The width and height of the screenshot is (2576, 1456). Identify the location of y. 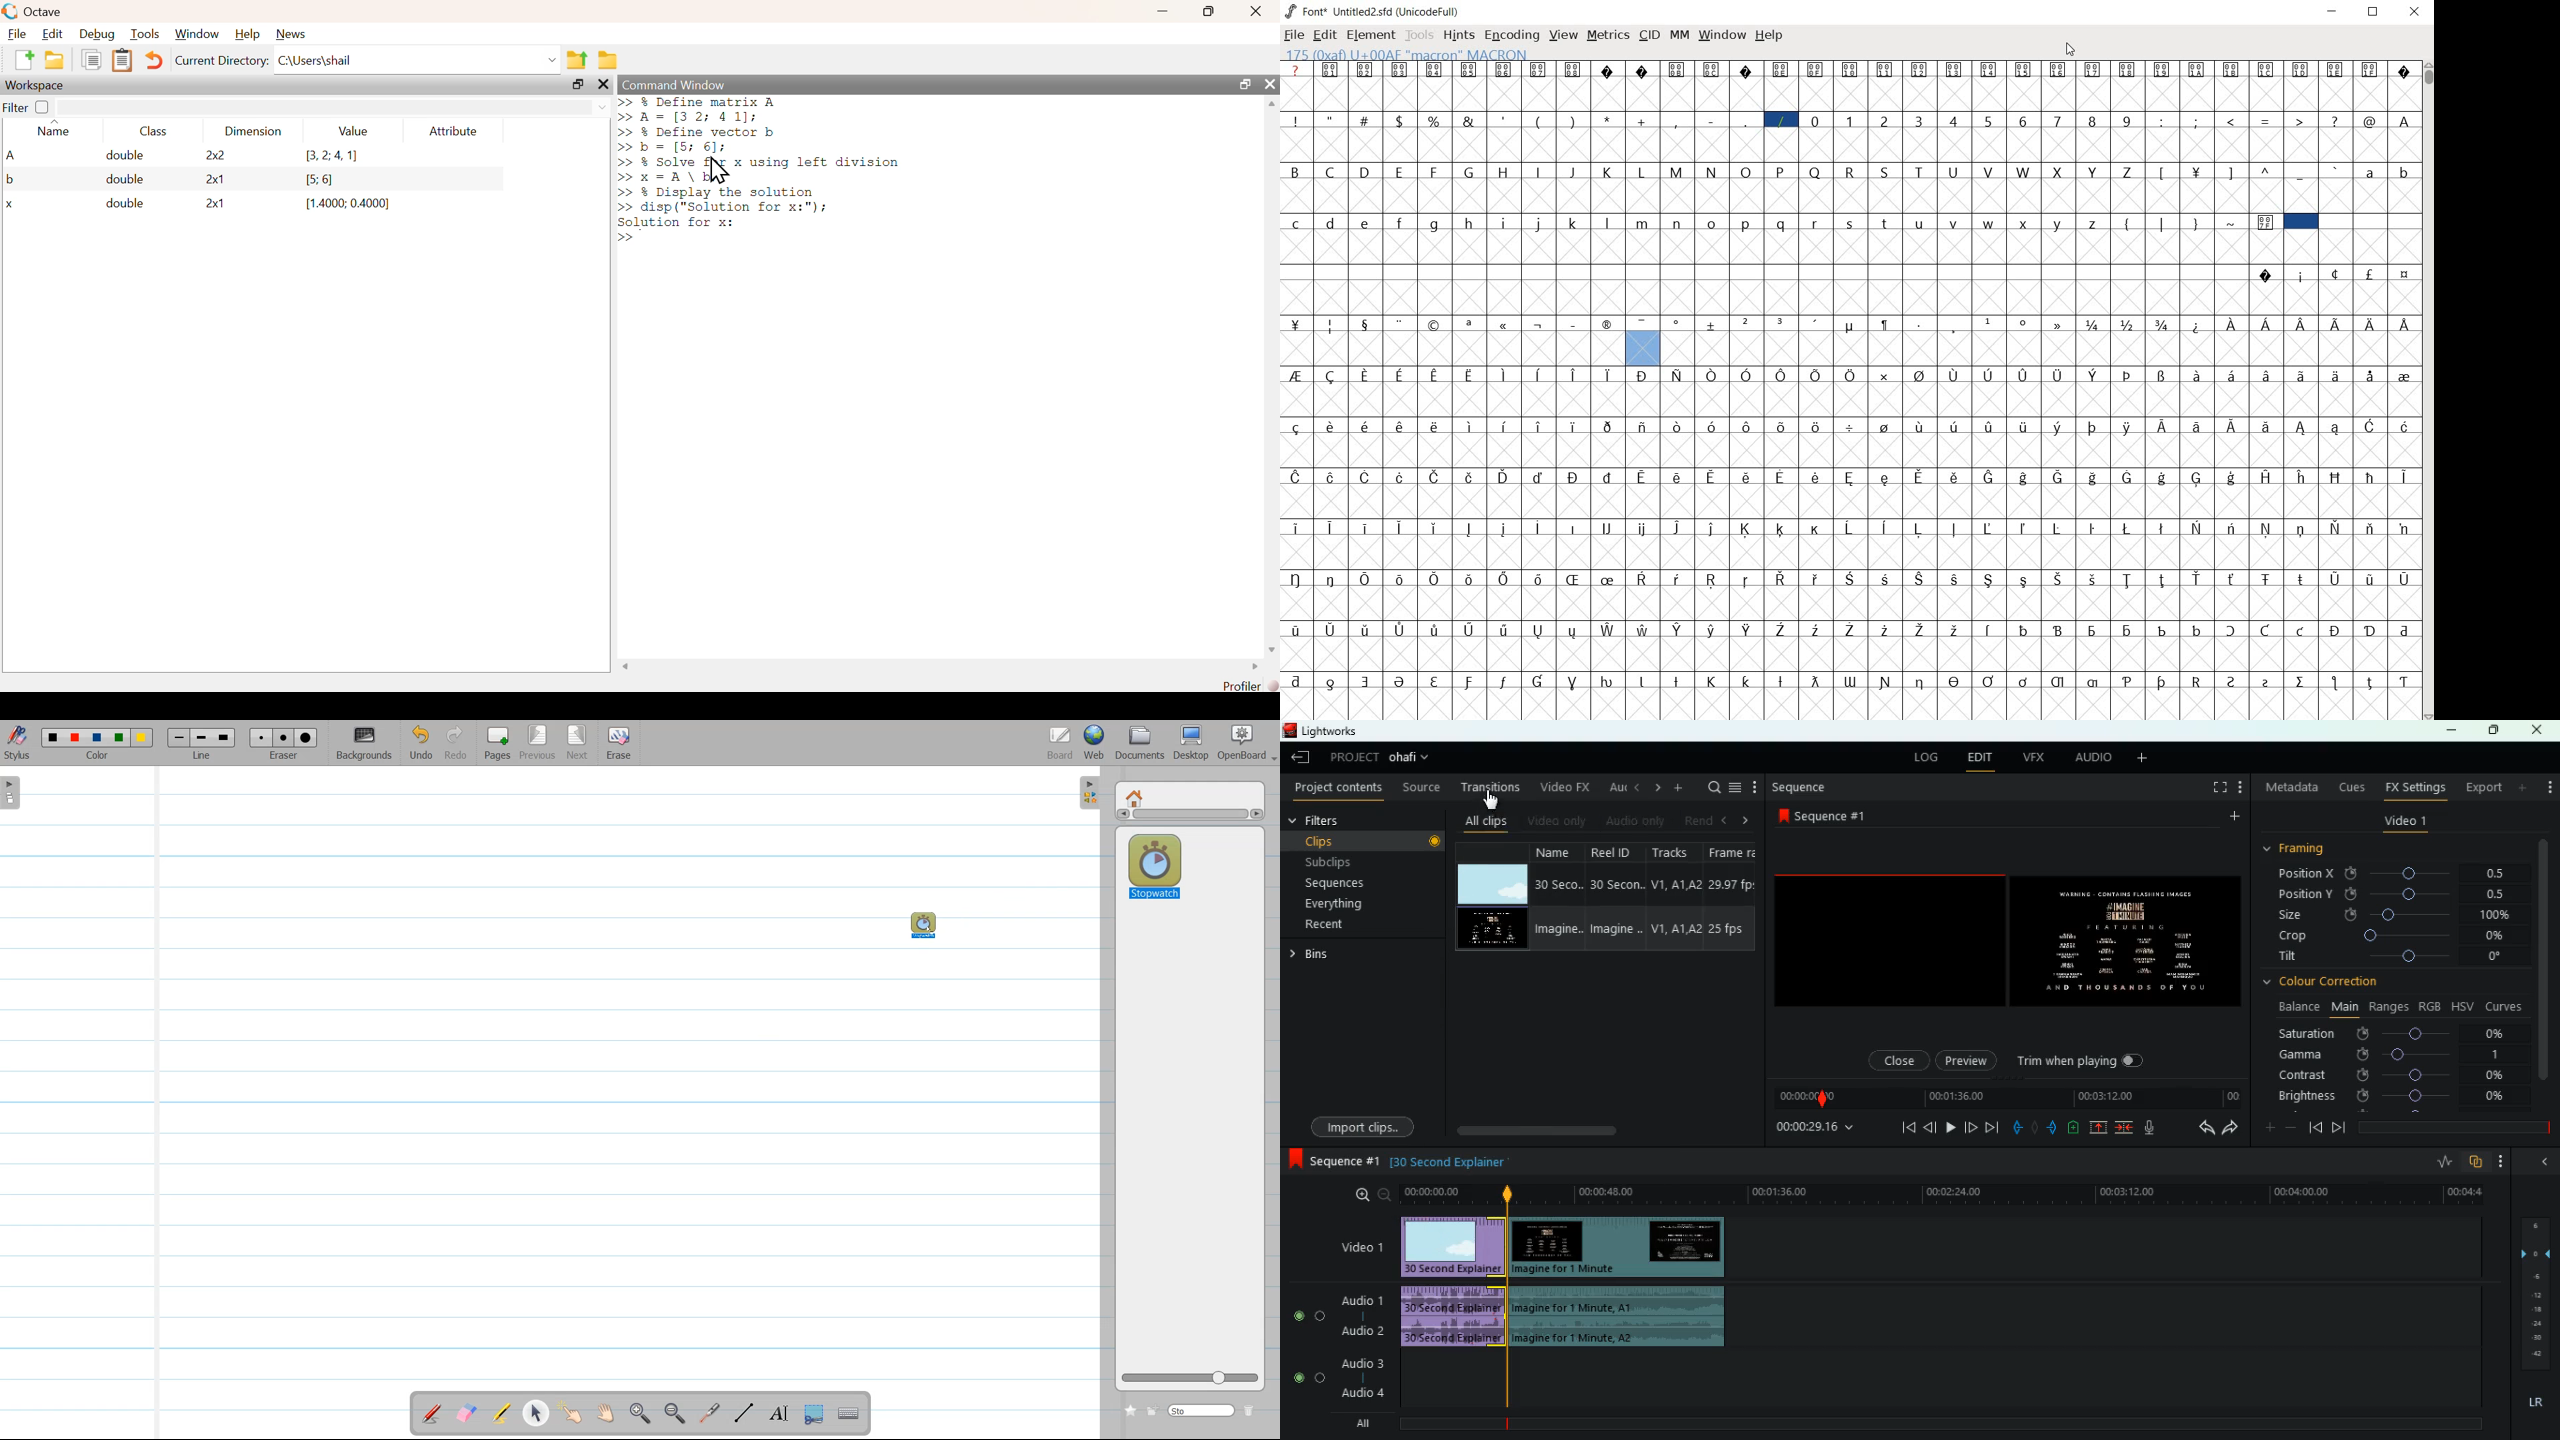
(2059, 223).